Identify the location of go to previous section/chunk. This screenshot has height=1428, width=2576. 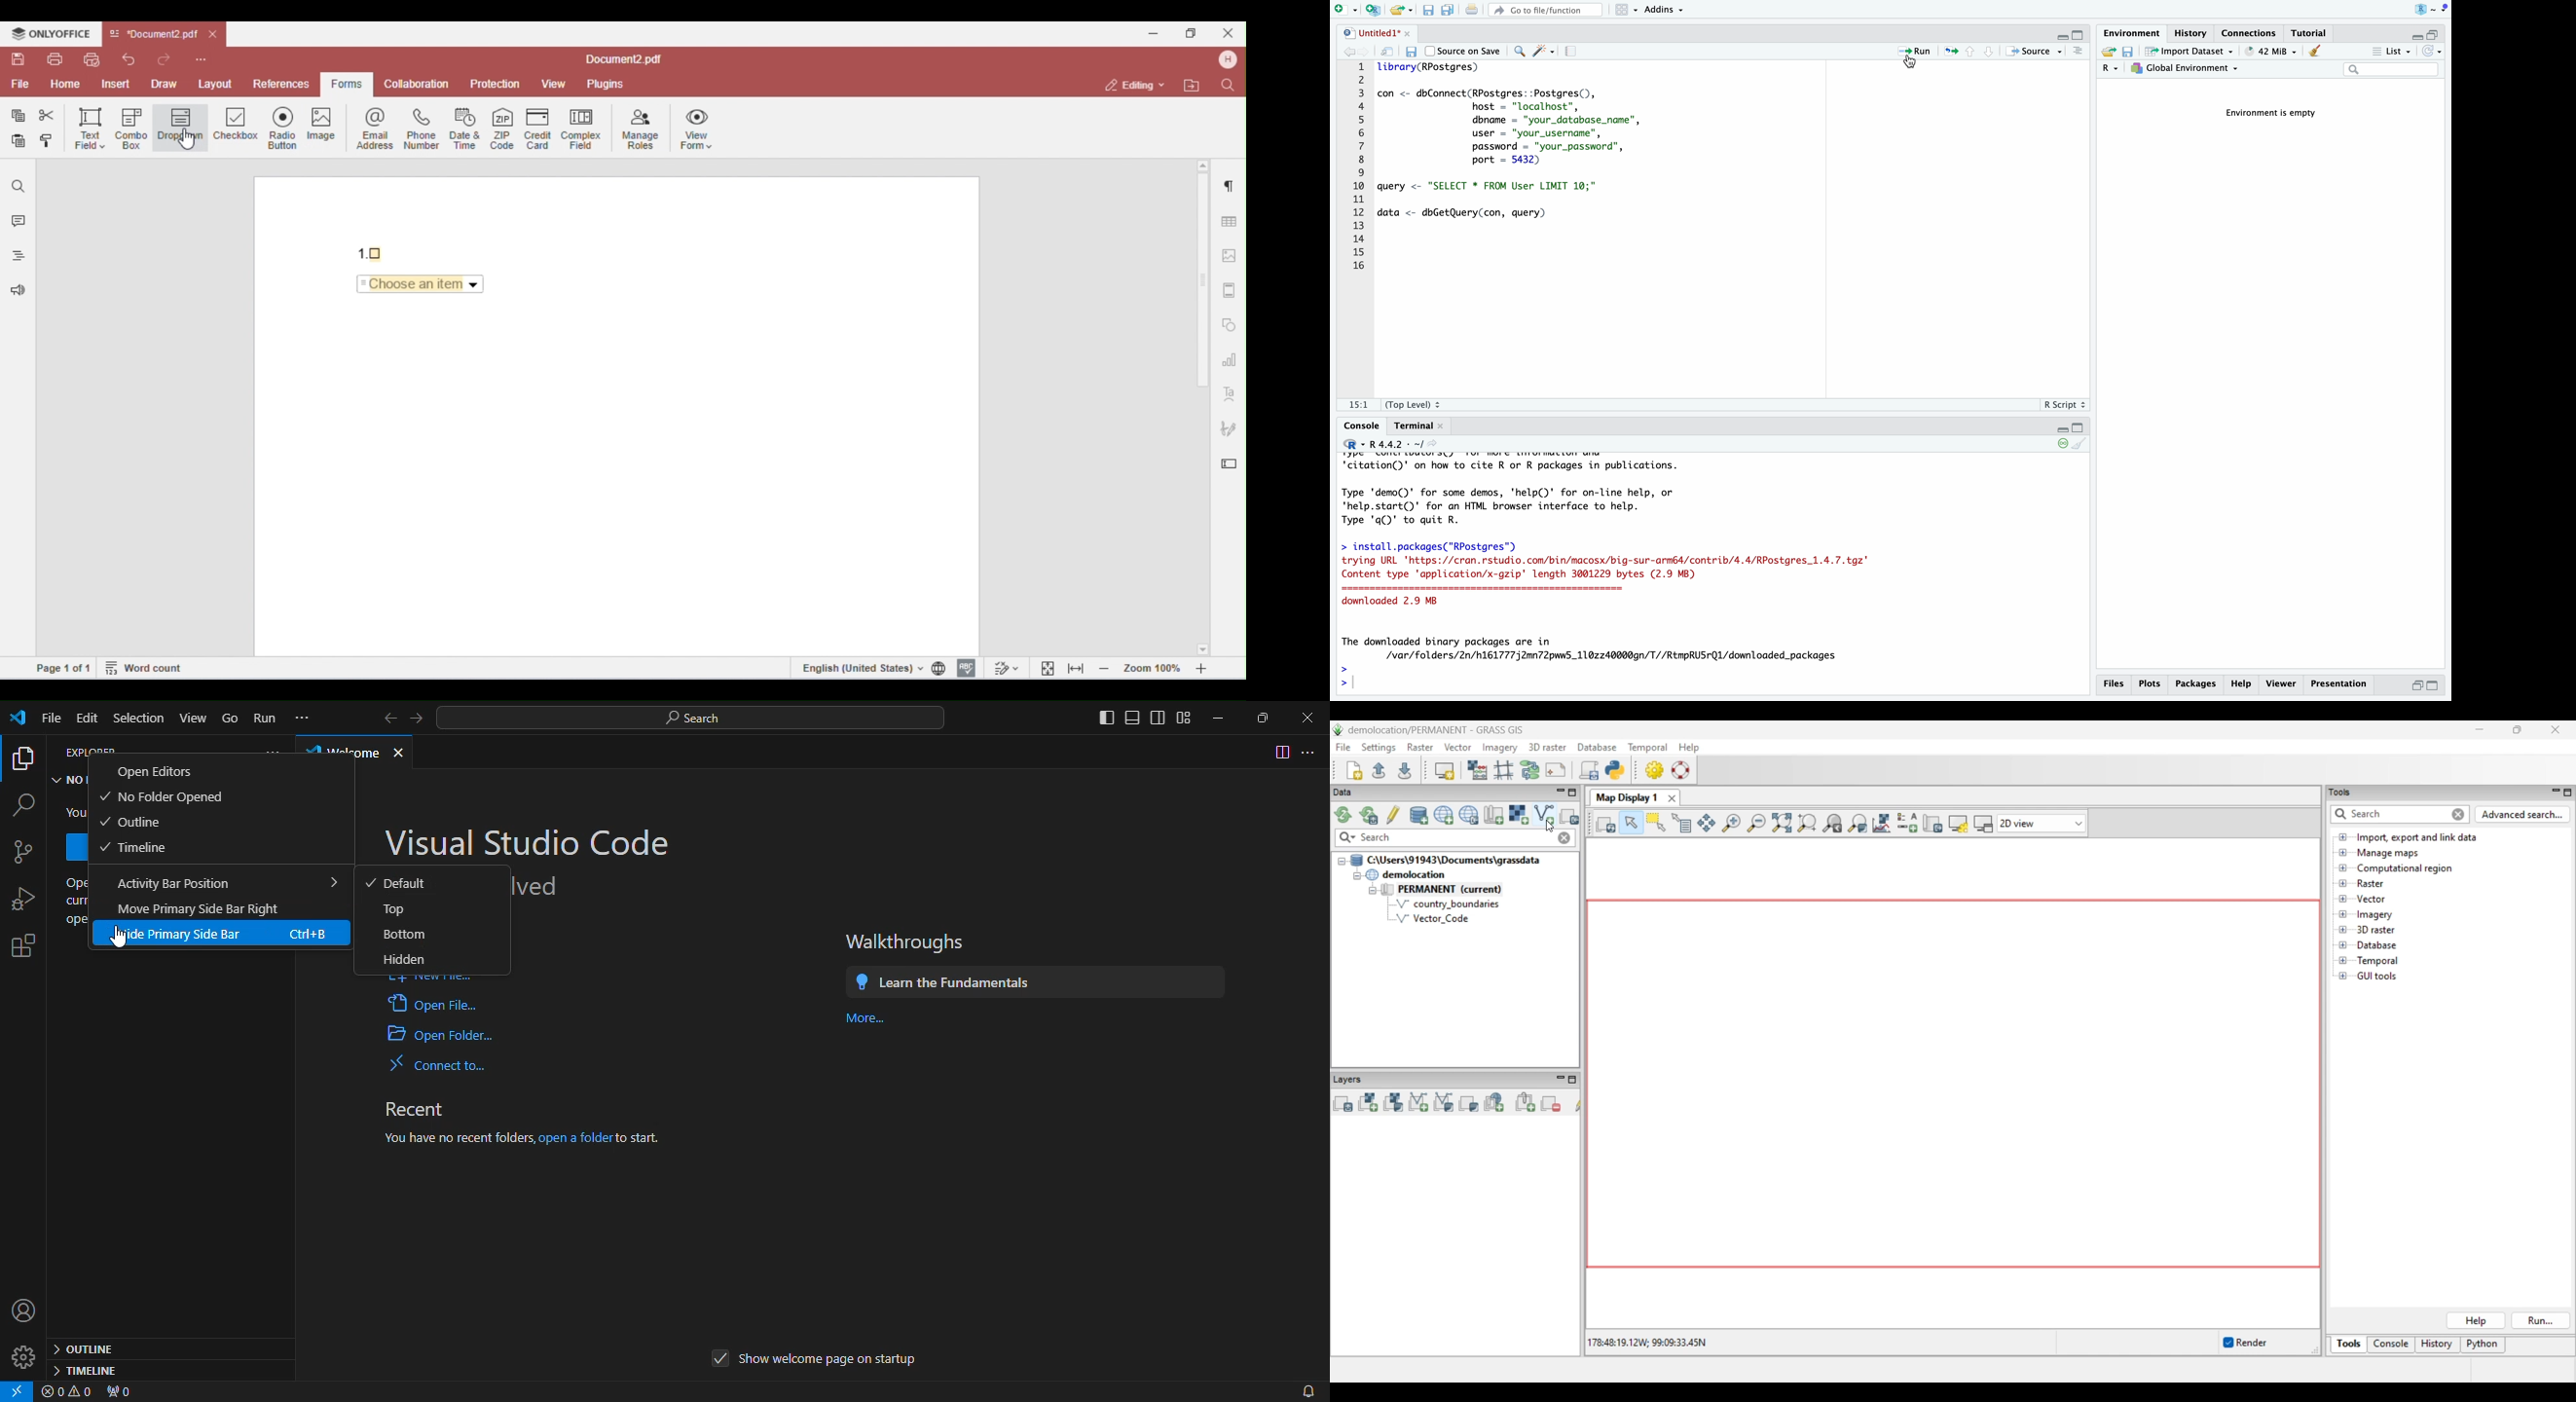
(1970, 55).